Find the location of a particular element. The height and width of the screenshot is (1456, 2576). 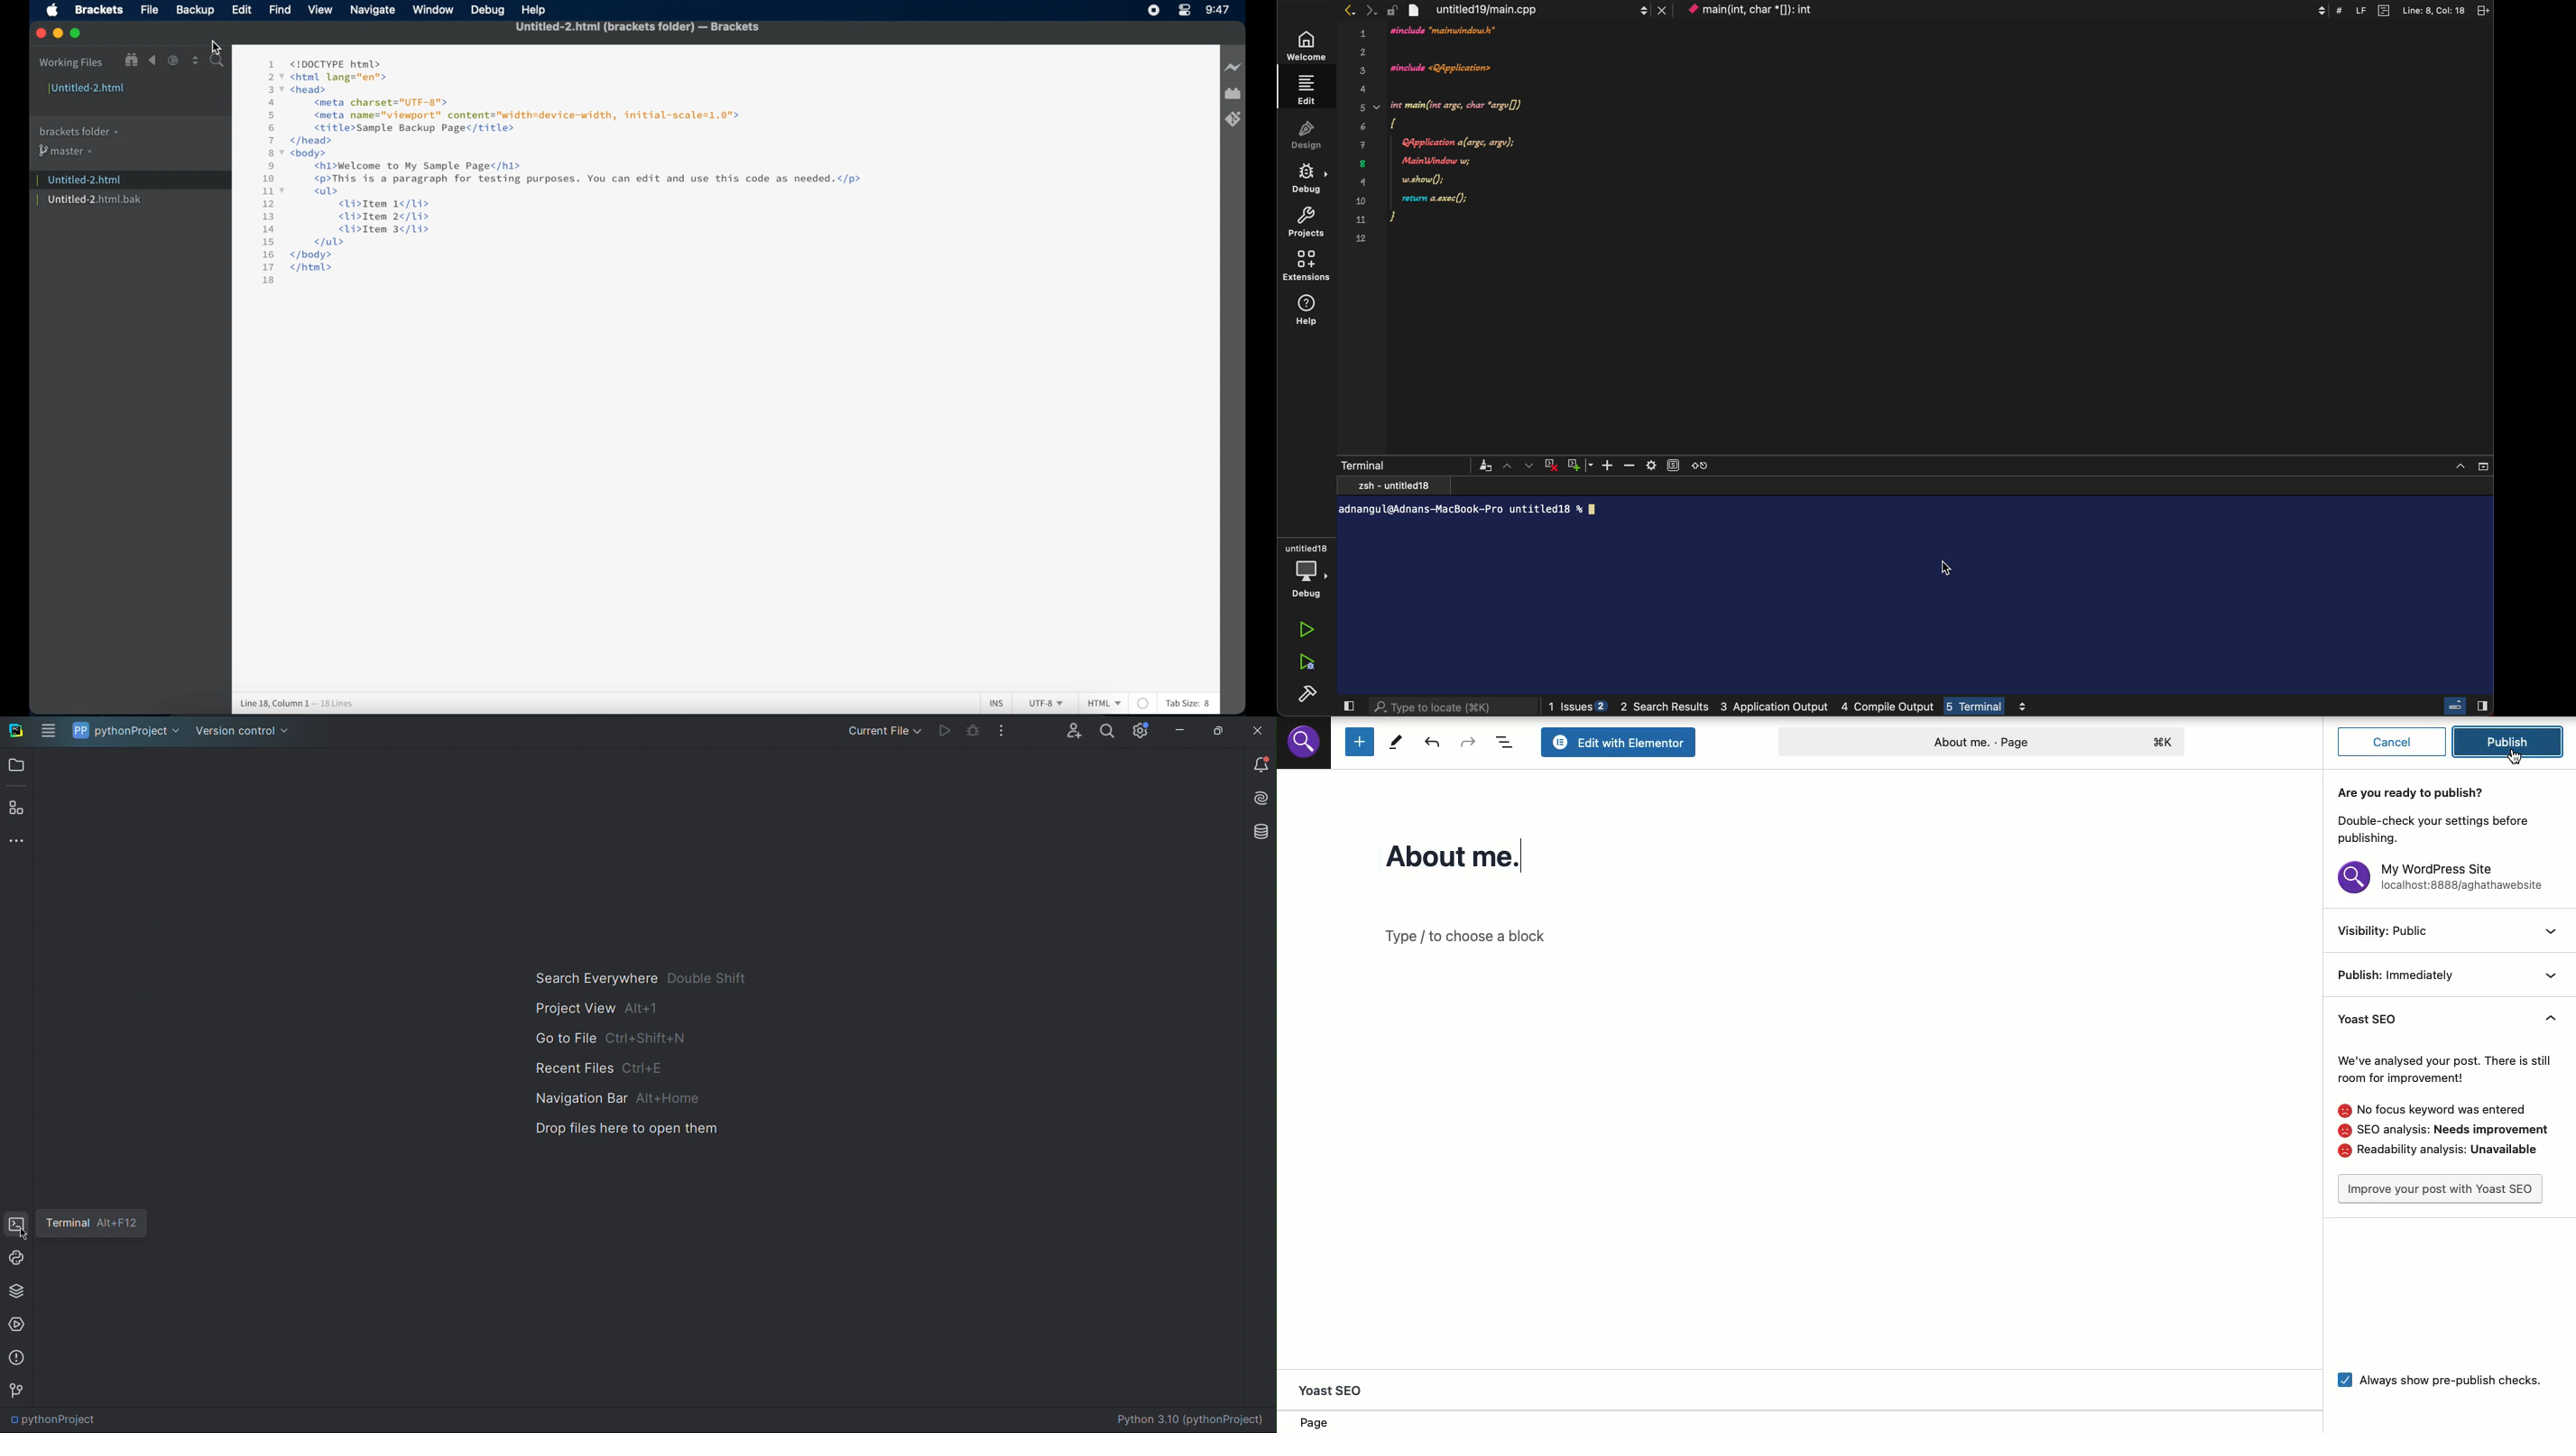

Project View is located at coordinates (595, 1007).